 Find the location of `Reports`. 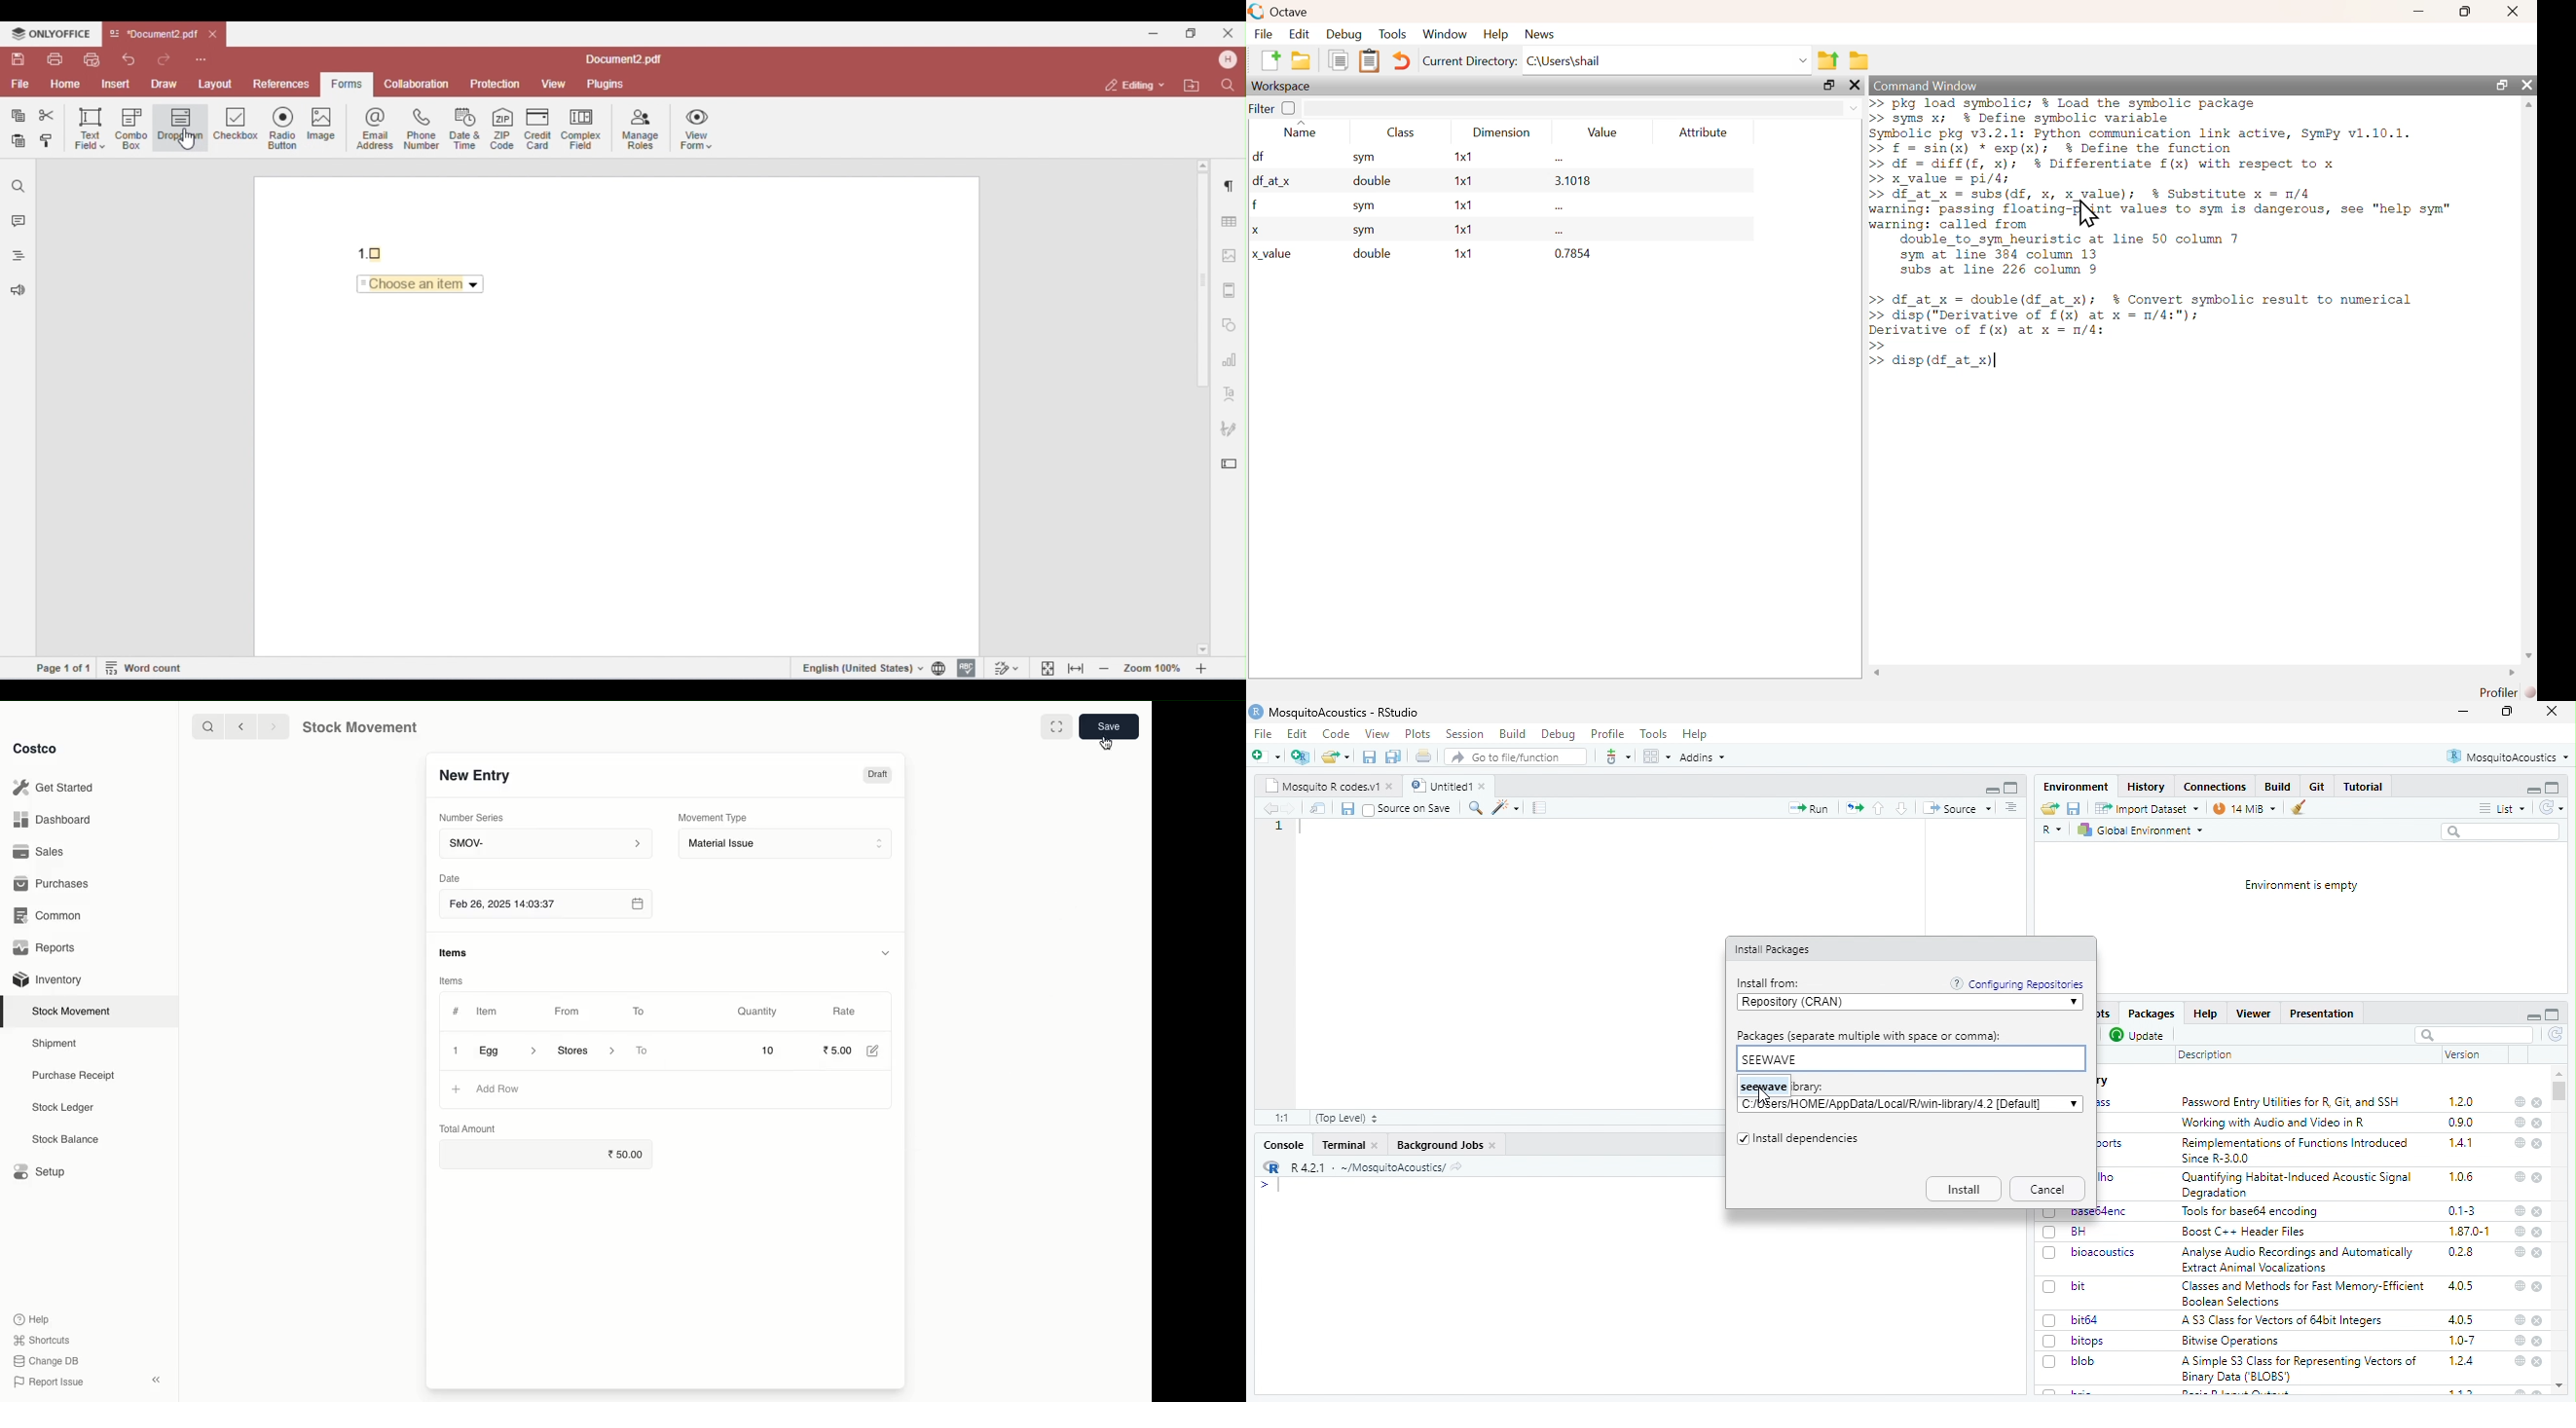

Reports is located at coordinates (48, 947).